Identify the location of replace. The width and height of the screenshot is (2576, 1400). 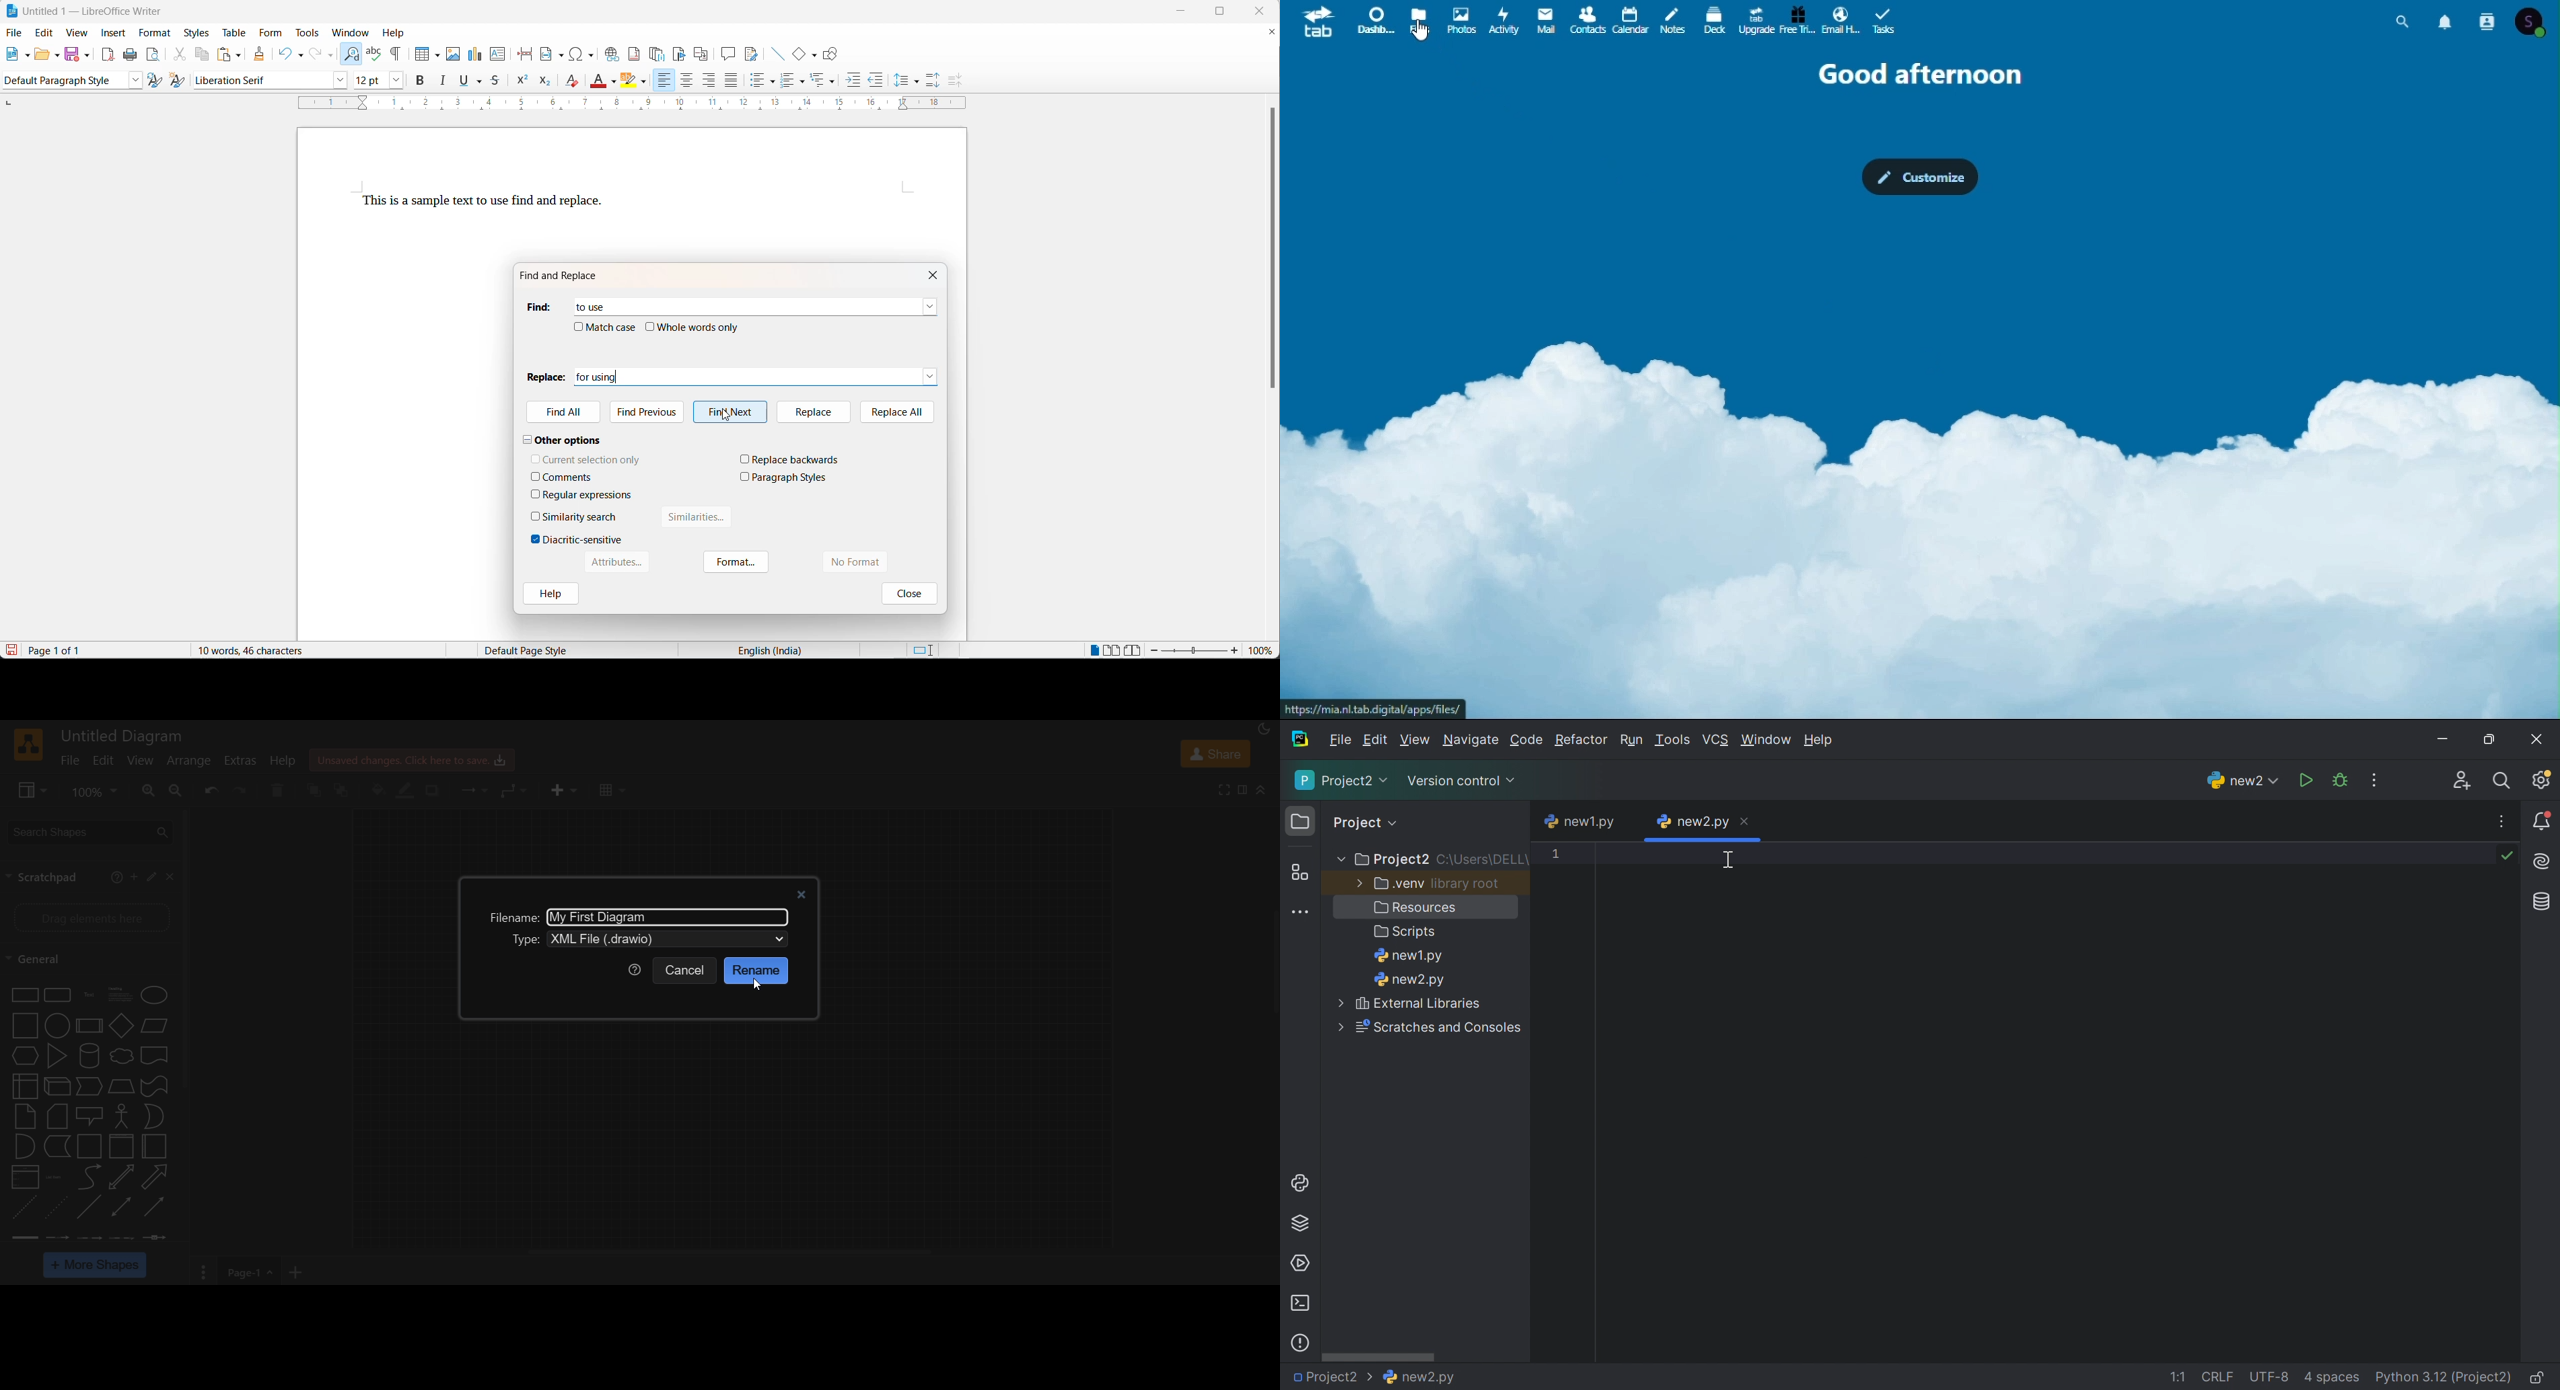
(812, 412).